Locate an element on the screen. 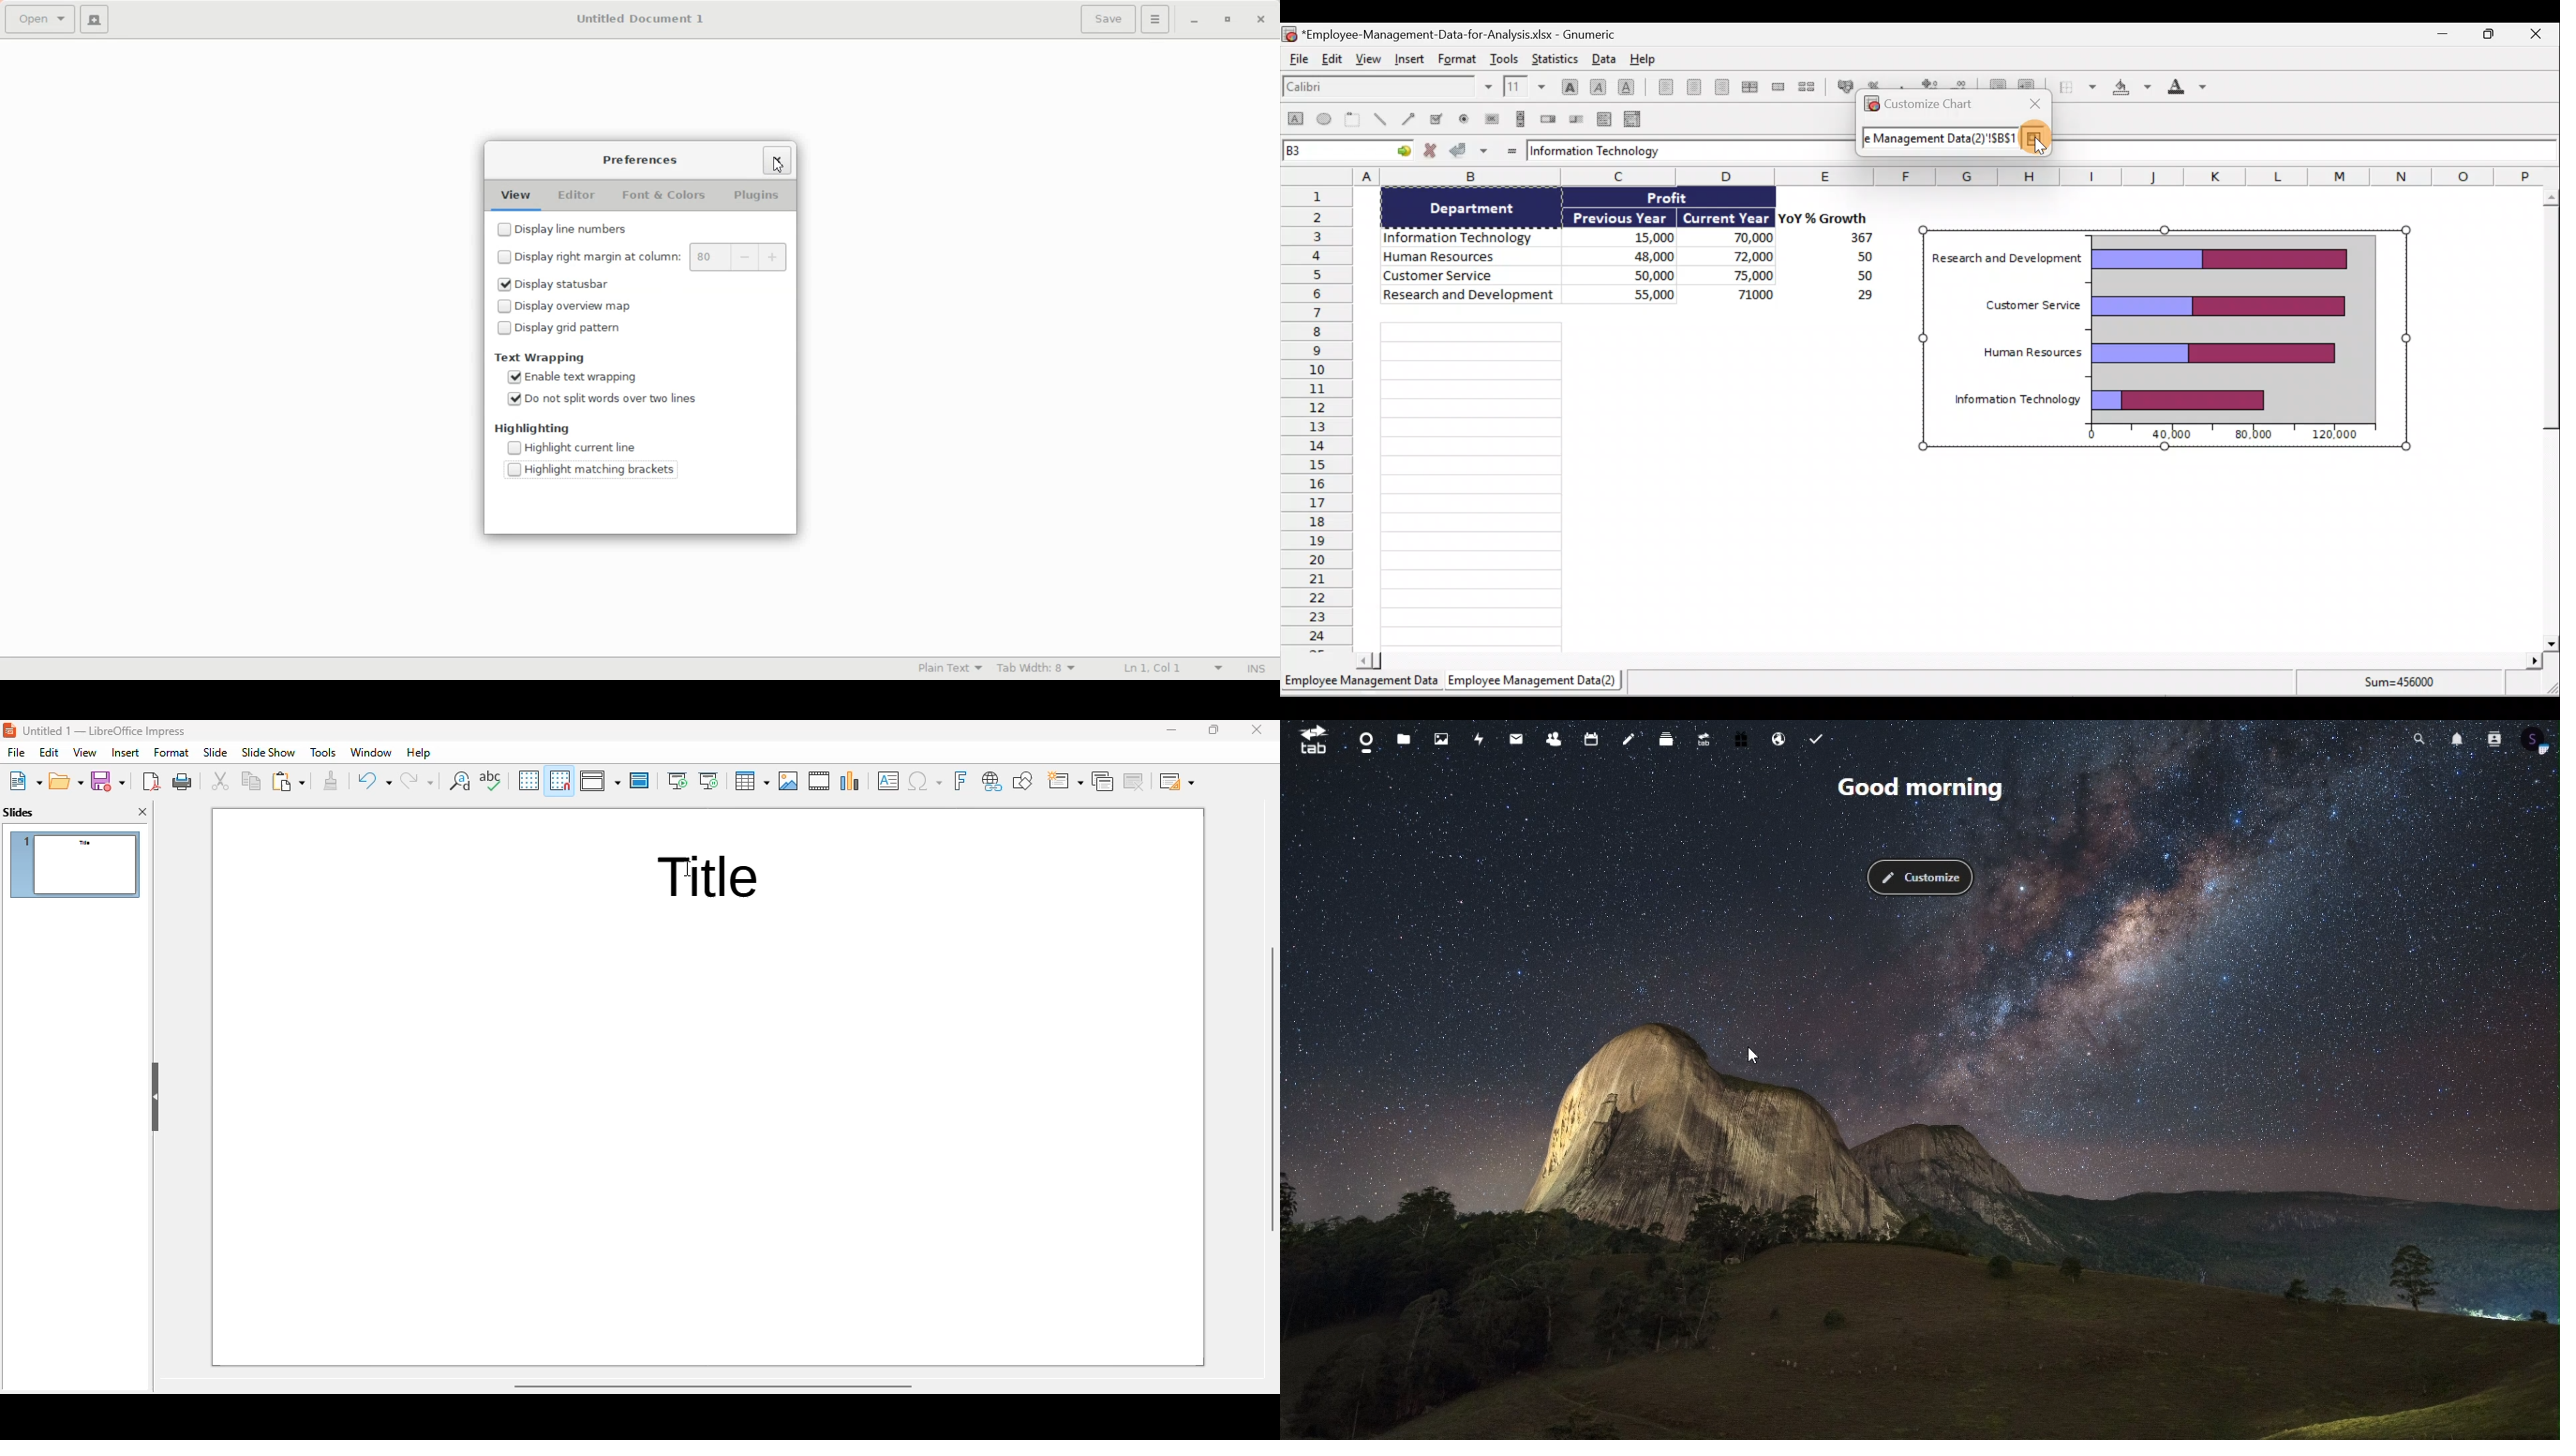 Image resolution: width=2576 pixels, height=1456 pixels. slide 1 is located at coordinates (75, 865).